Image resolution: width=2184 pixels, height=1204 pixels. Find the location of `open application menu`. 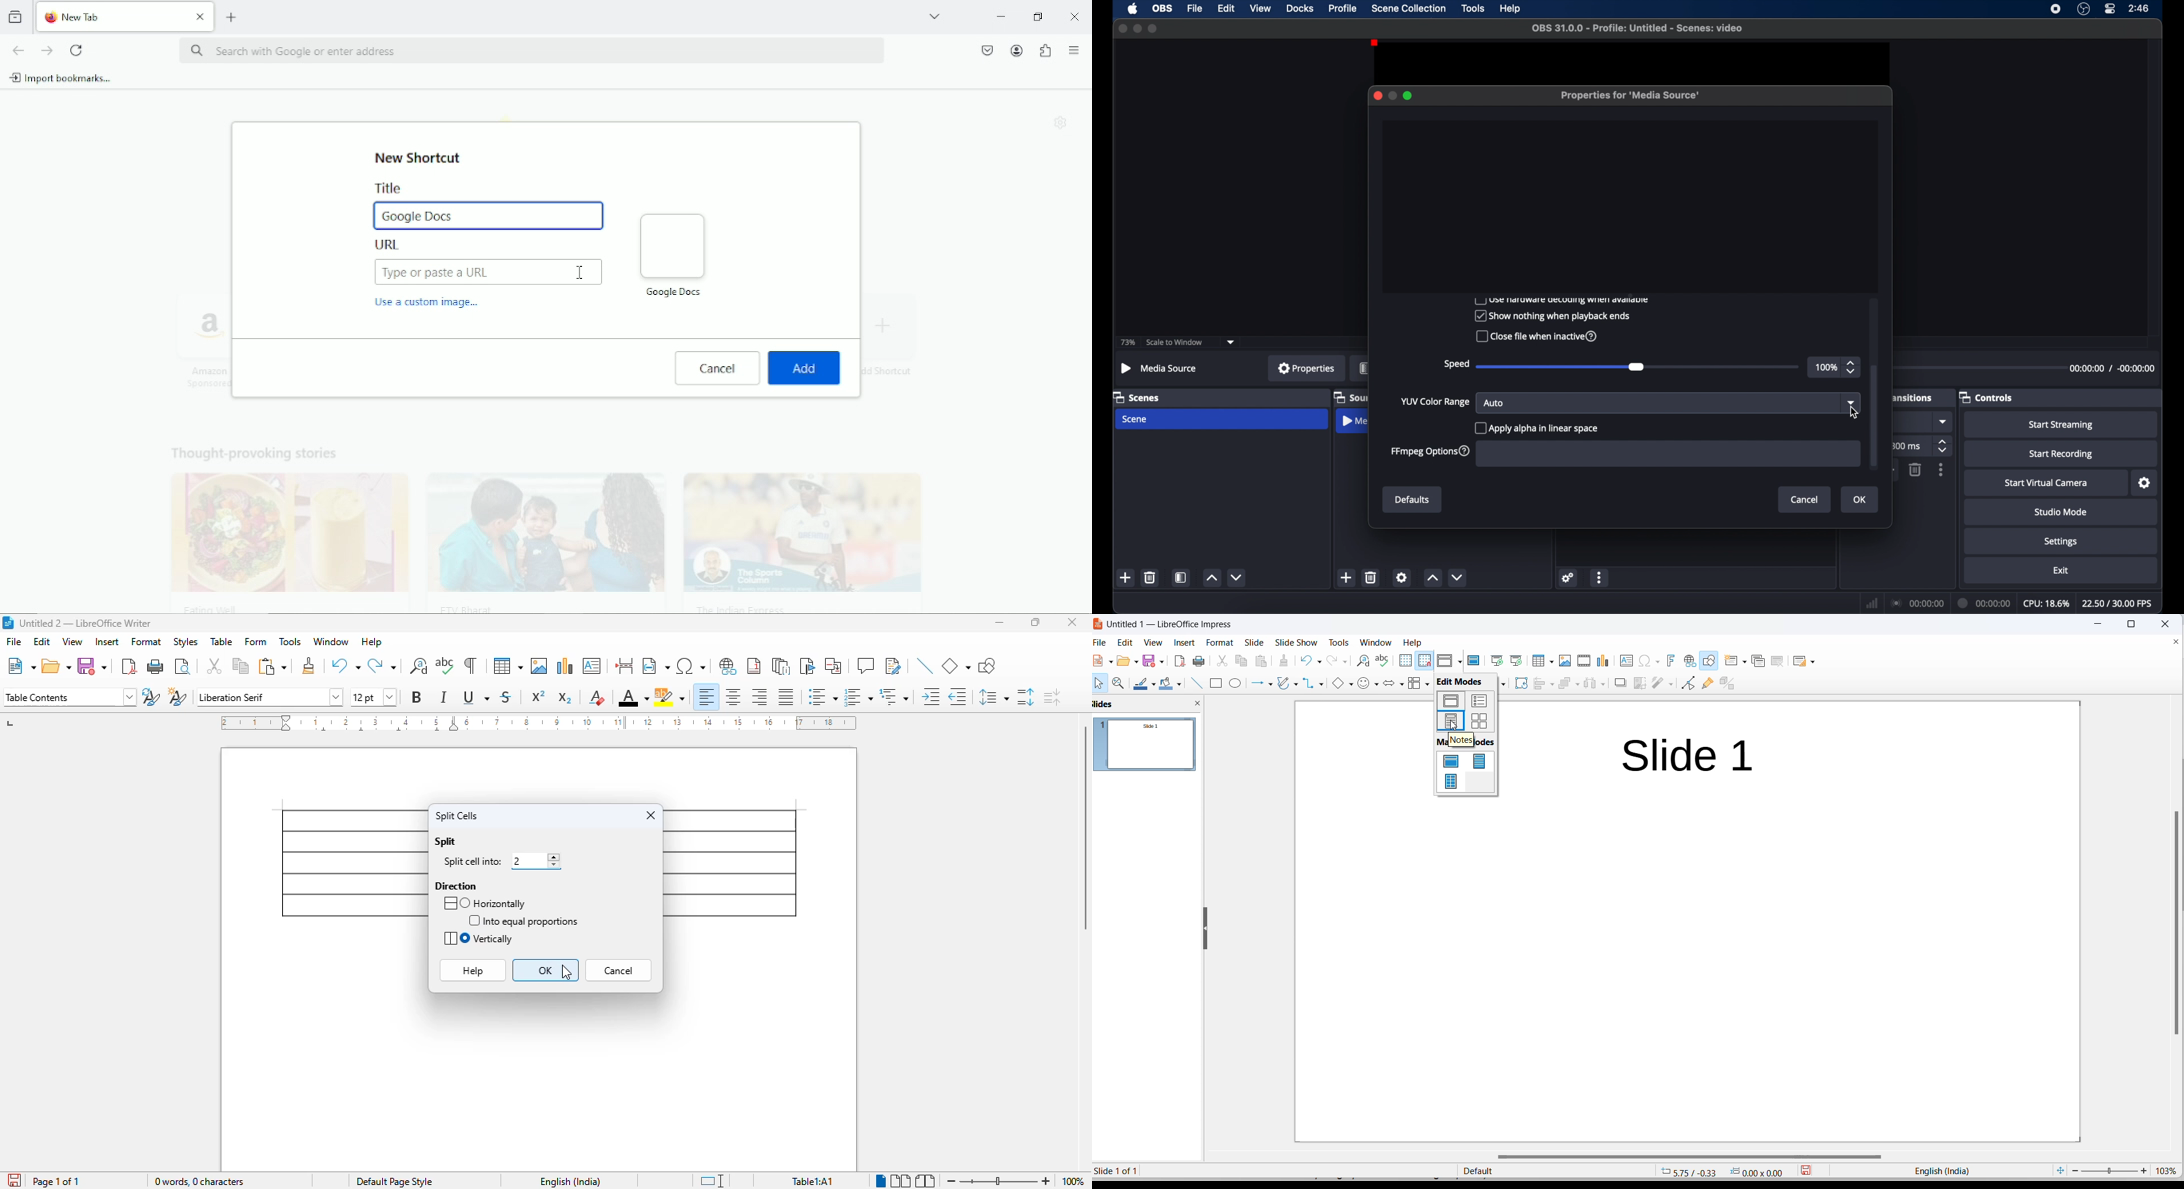

open application menu is located at coordinates (1074, 51).